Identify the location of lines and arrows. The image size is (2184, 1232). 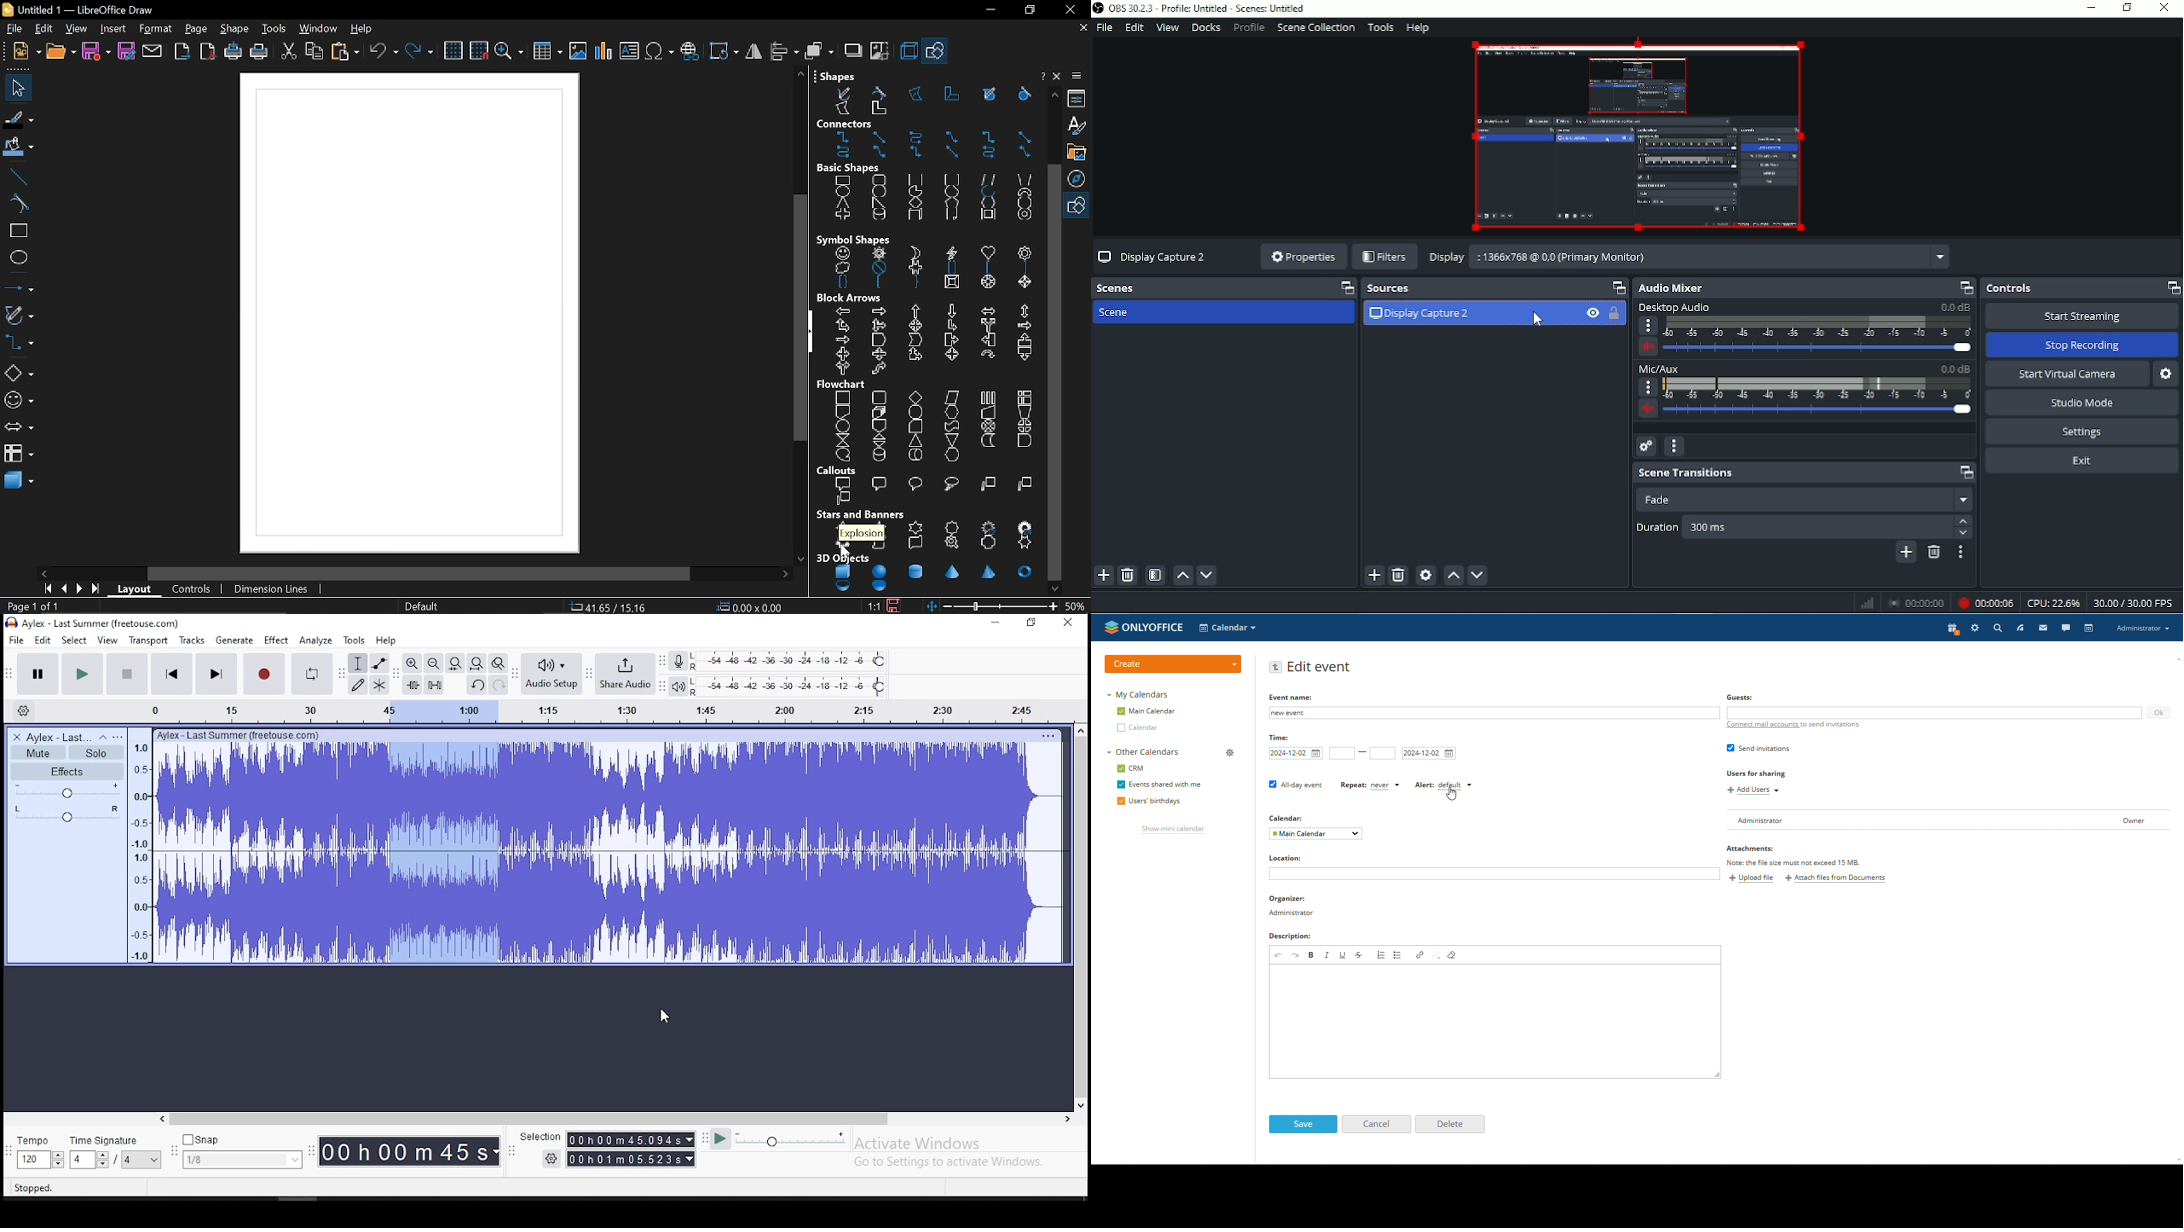
(19, 286).